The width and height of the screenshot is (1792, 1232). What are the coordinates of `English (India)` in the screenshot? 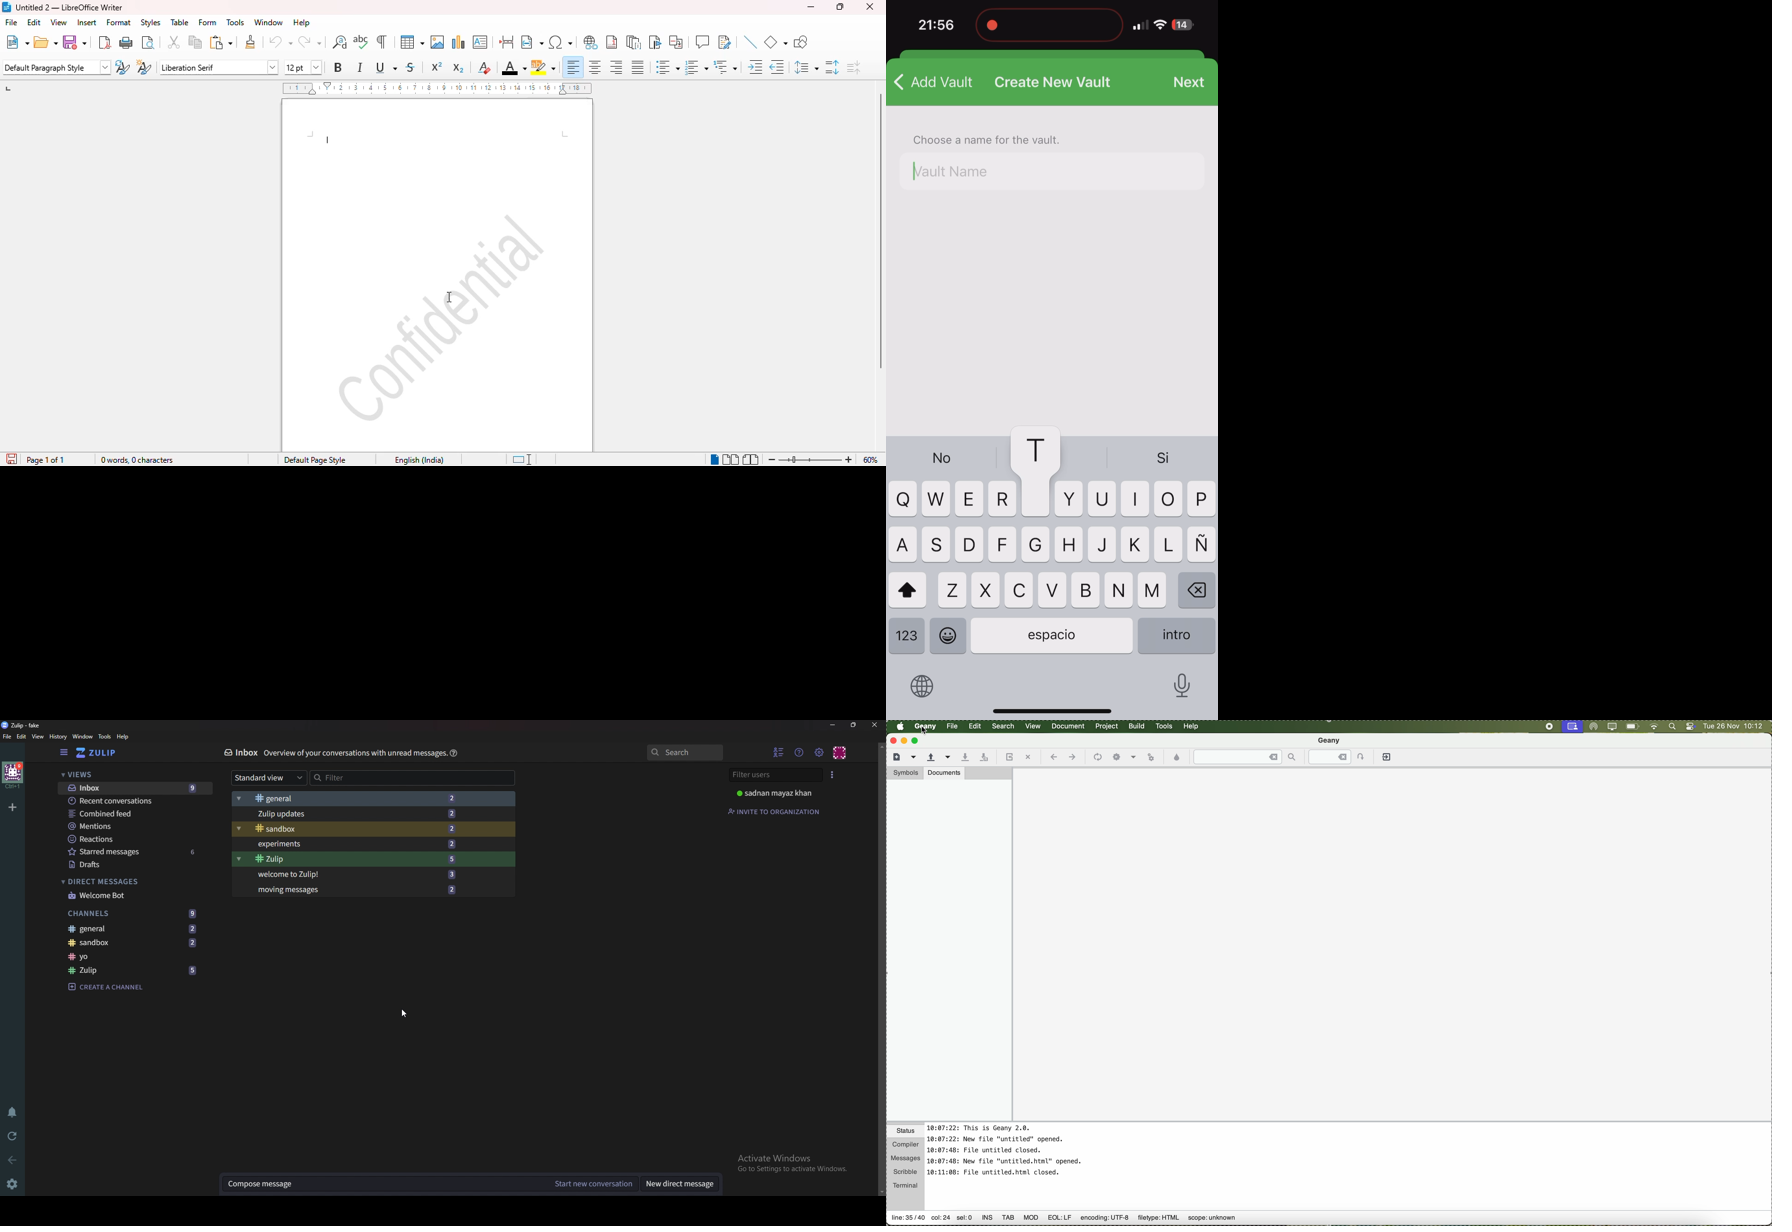 It's located at (416, 461).